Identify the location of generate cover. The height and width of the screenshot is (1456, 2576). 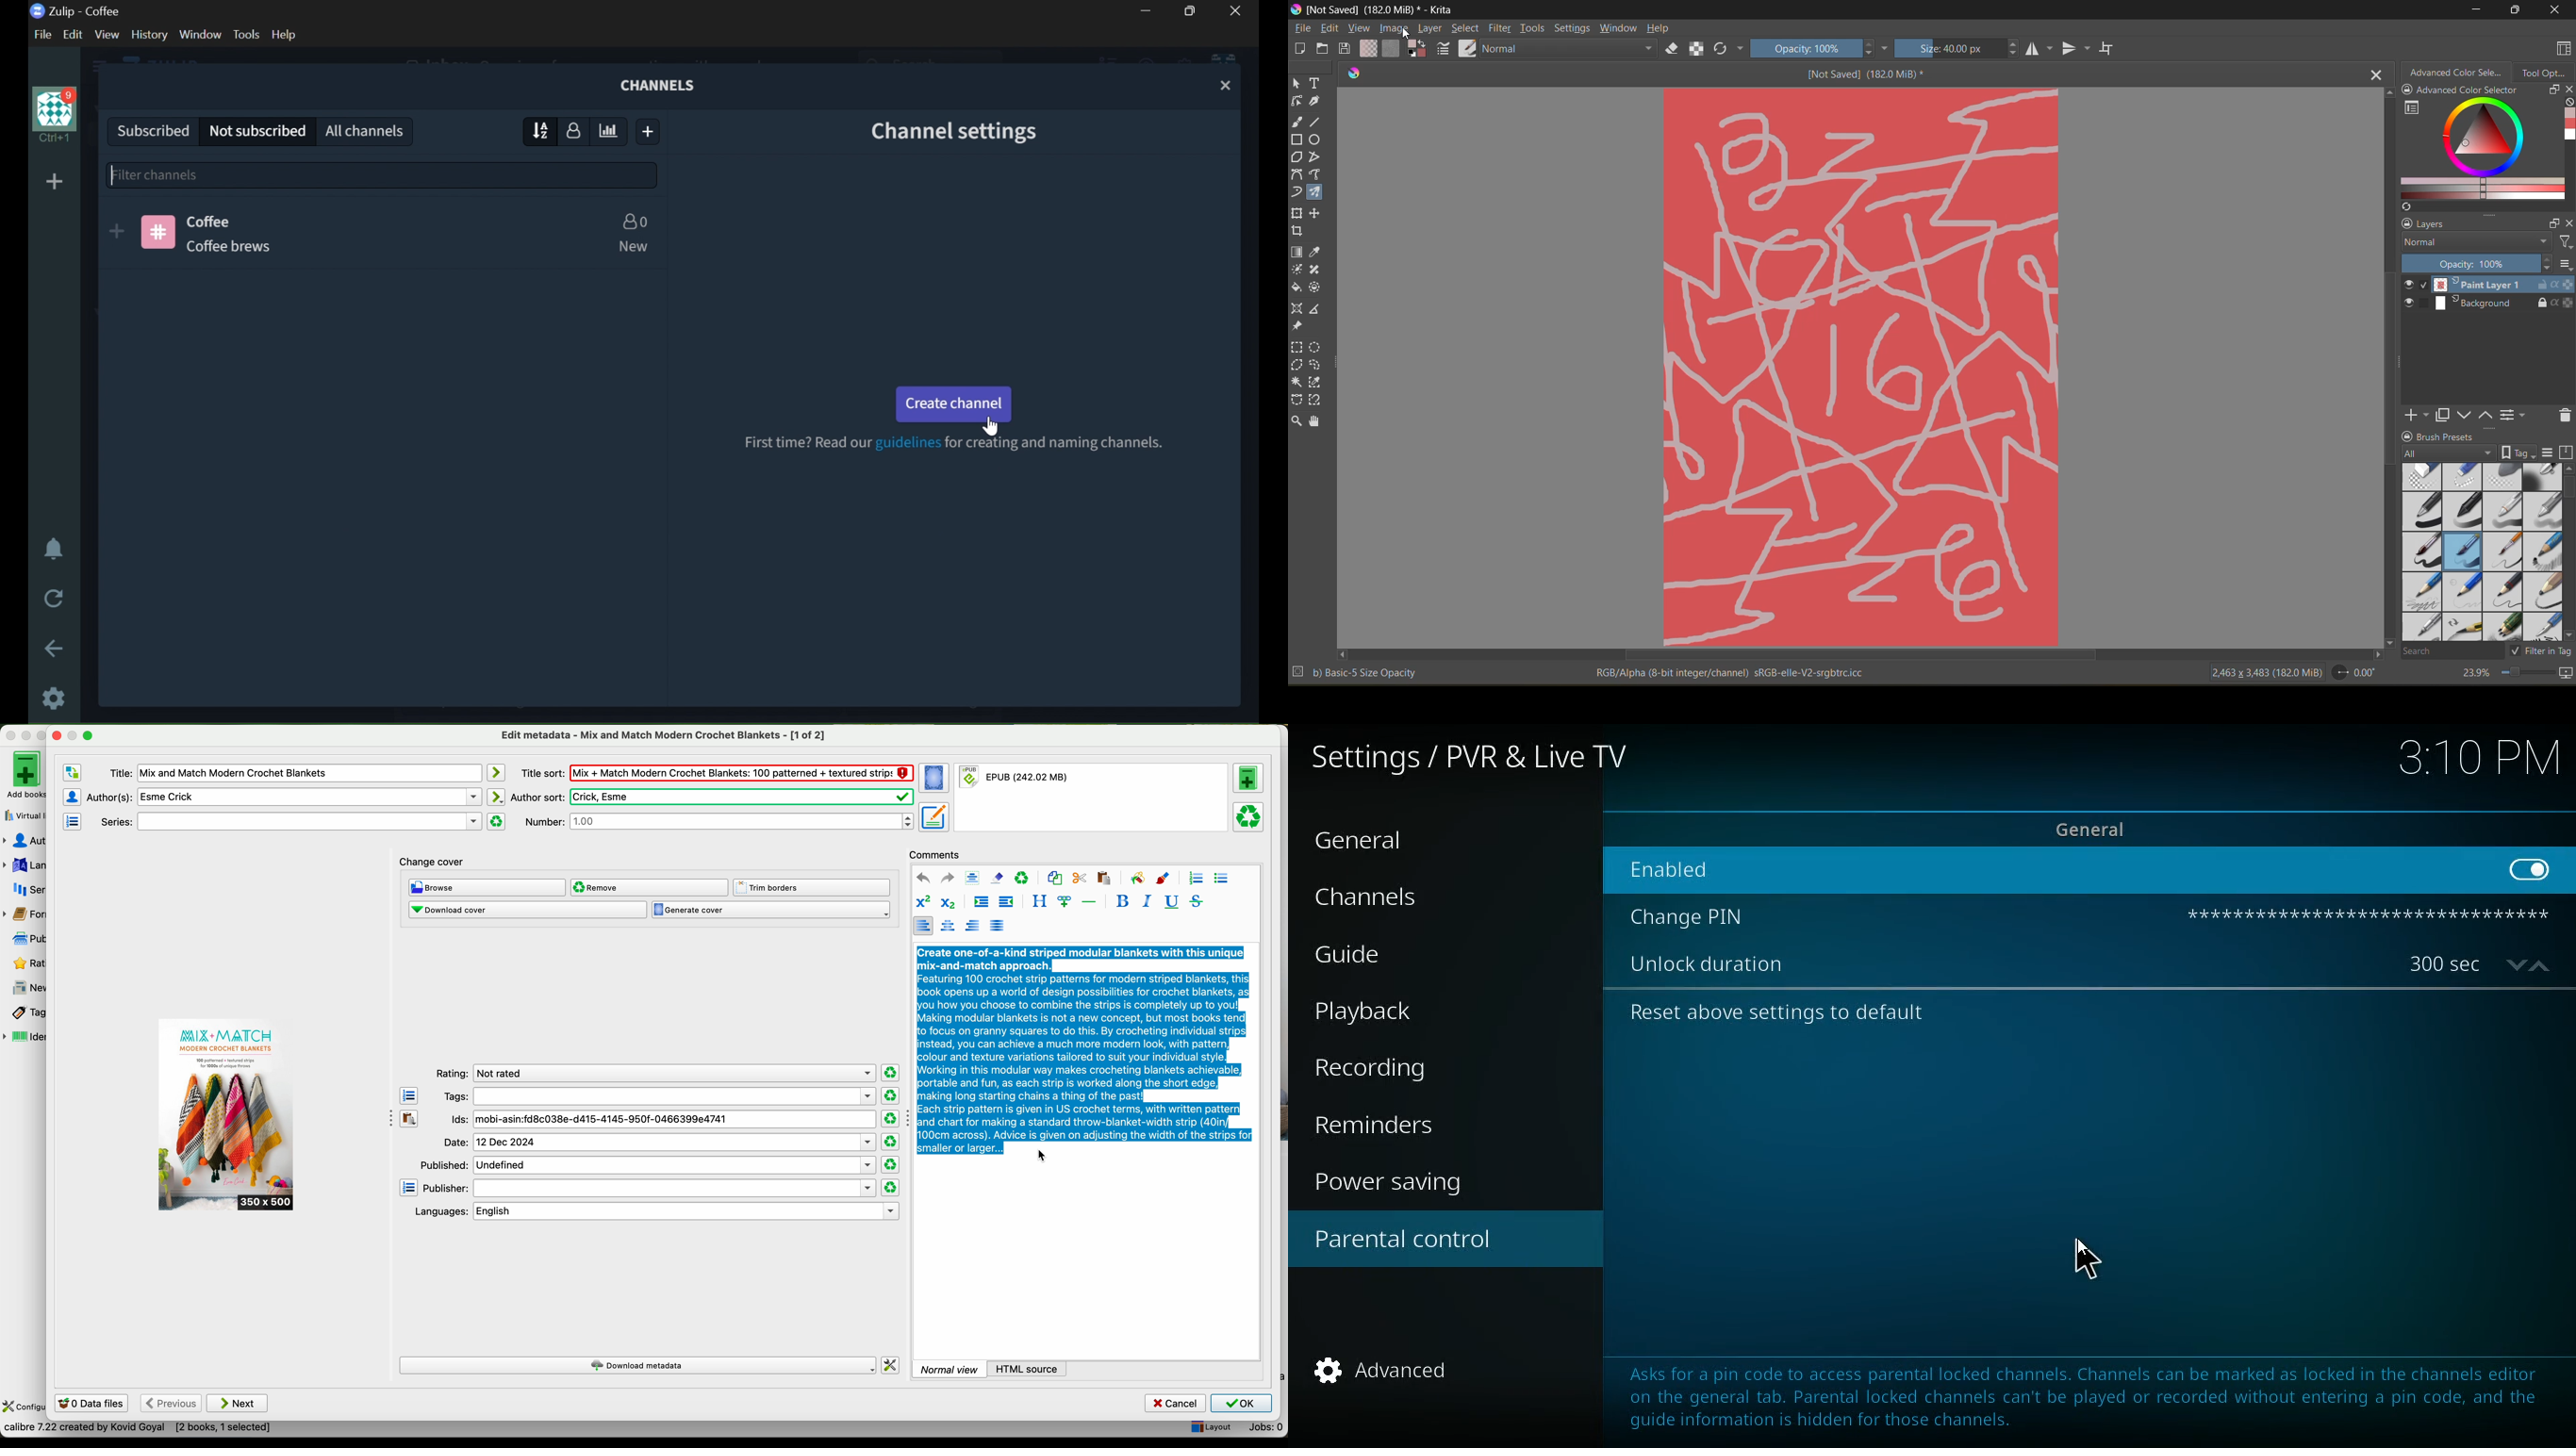
(771, 910).